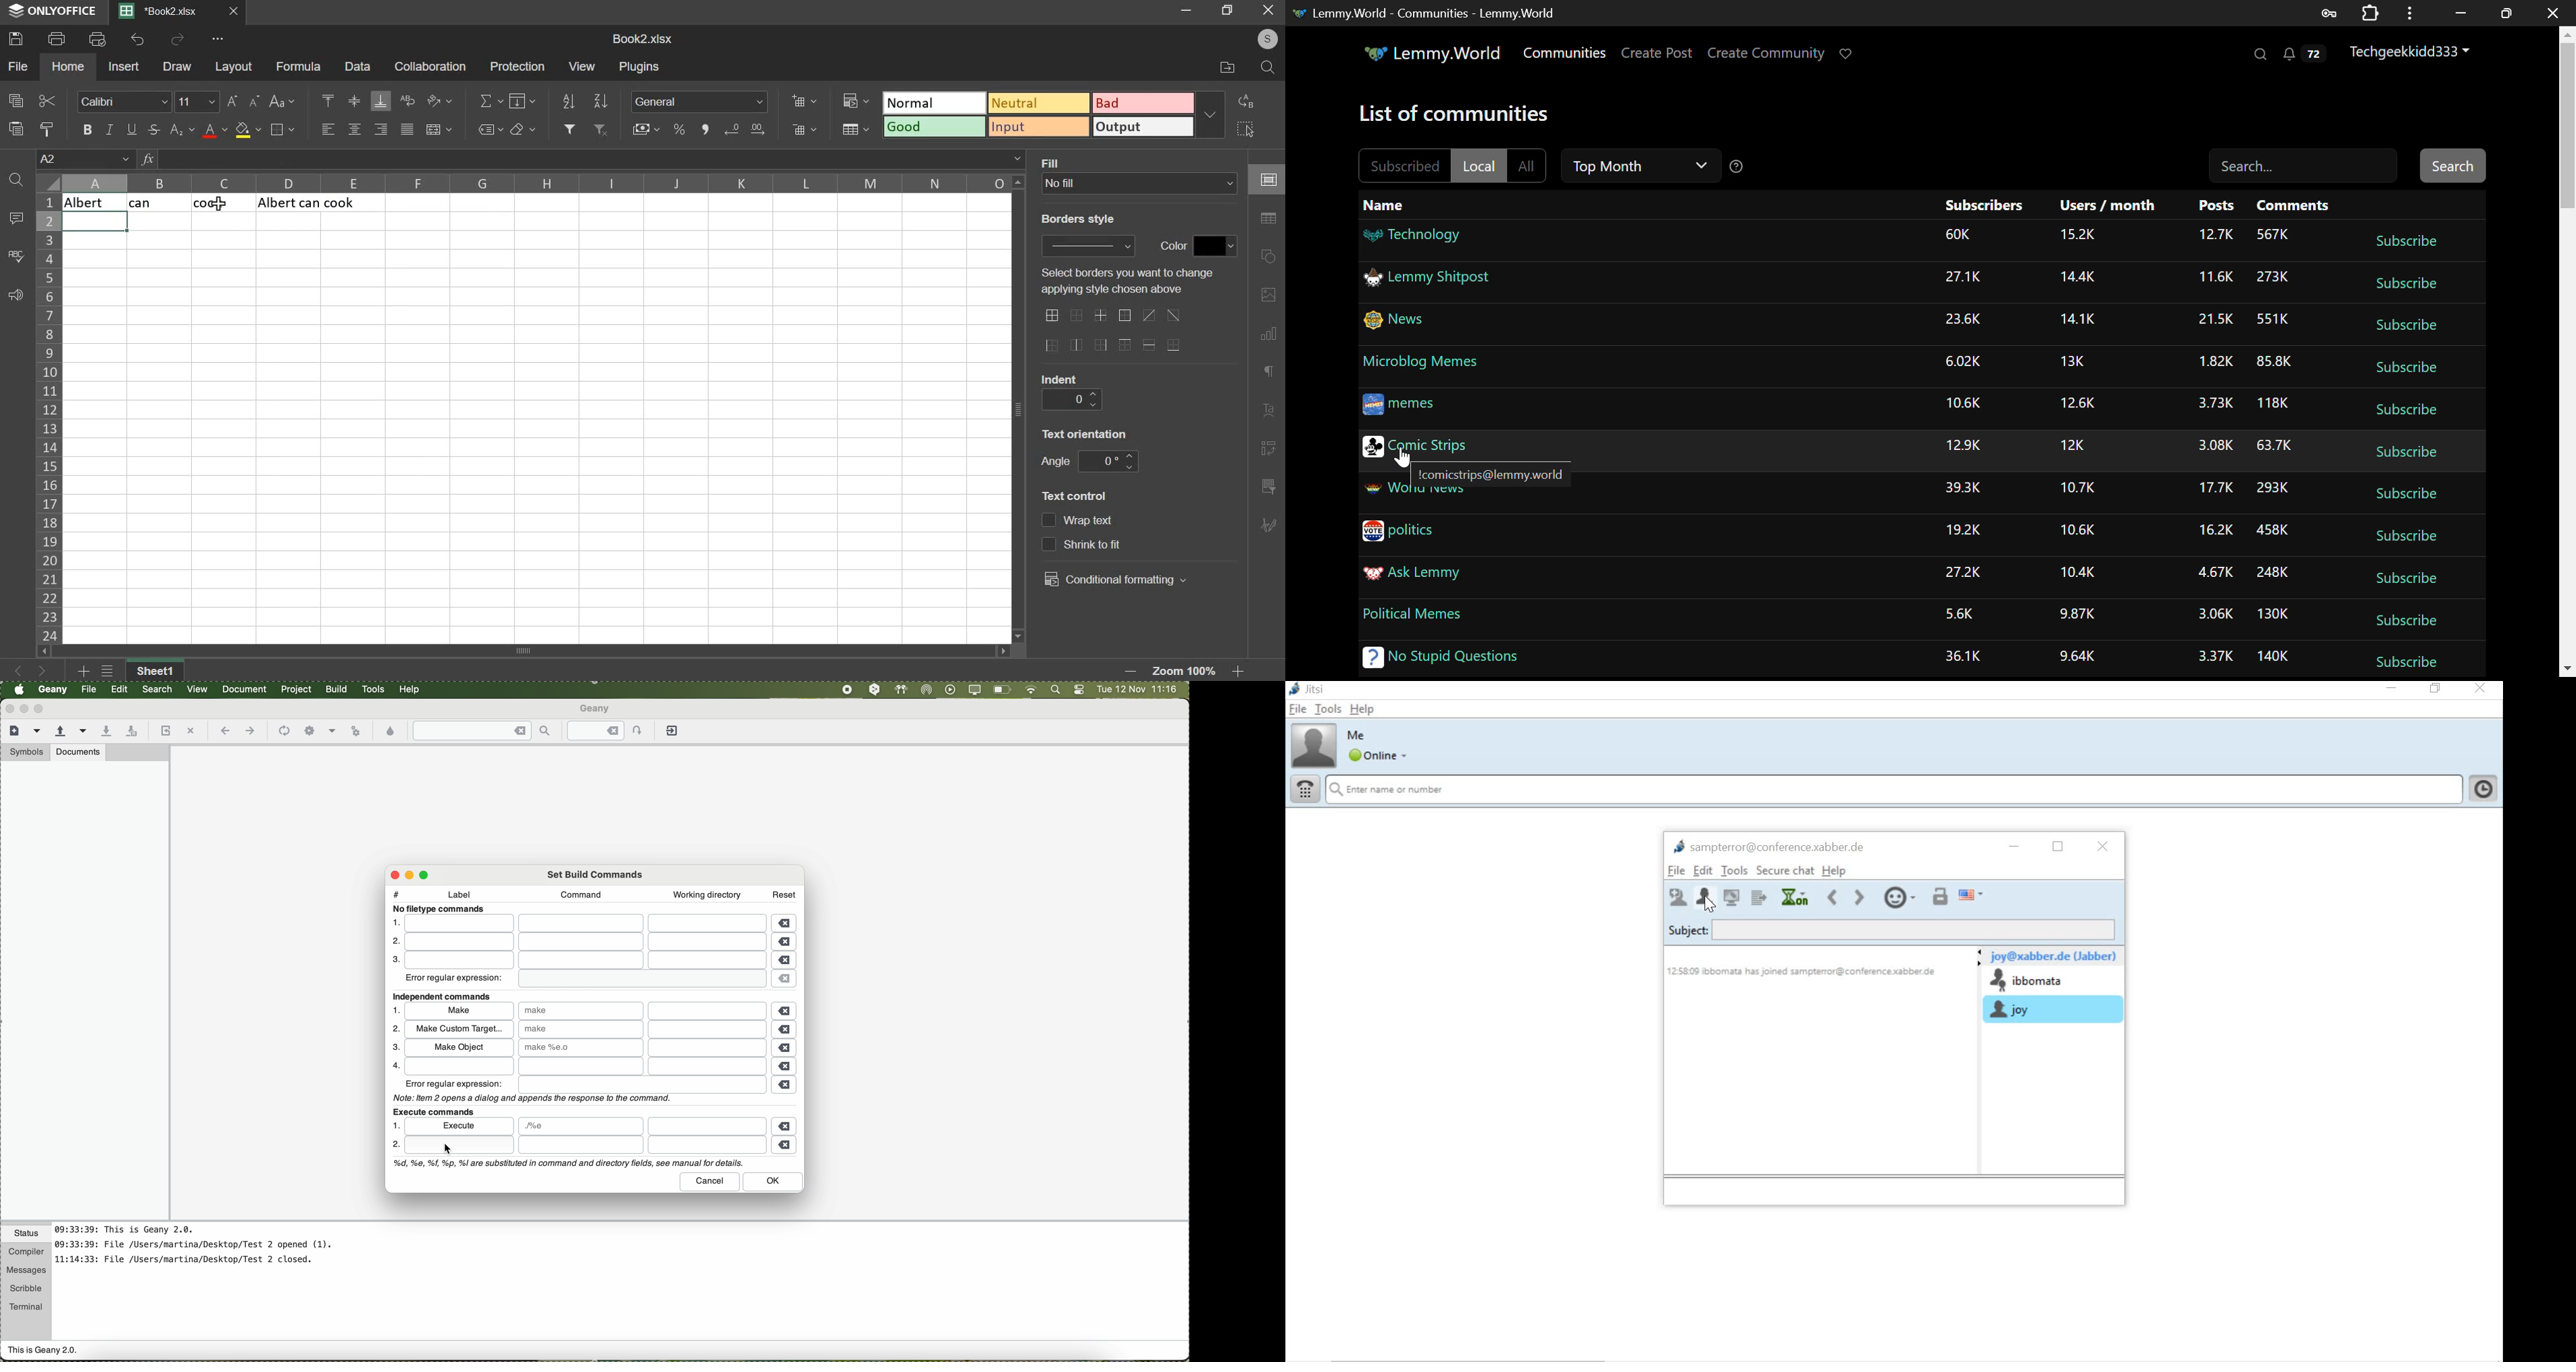  Describe the element at coordinates (1408, 532) in the screenshot. I see `politics` at that location.